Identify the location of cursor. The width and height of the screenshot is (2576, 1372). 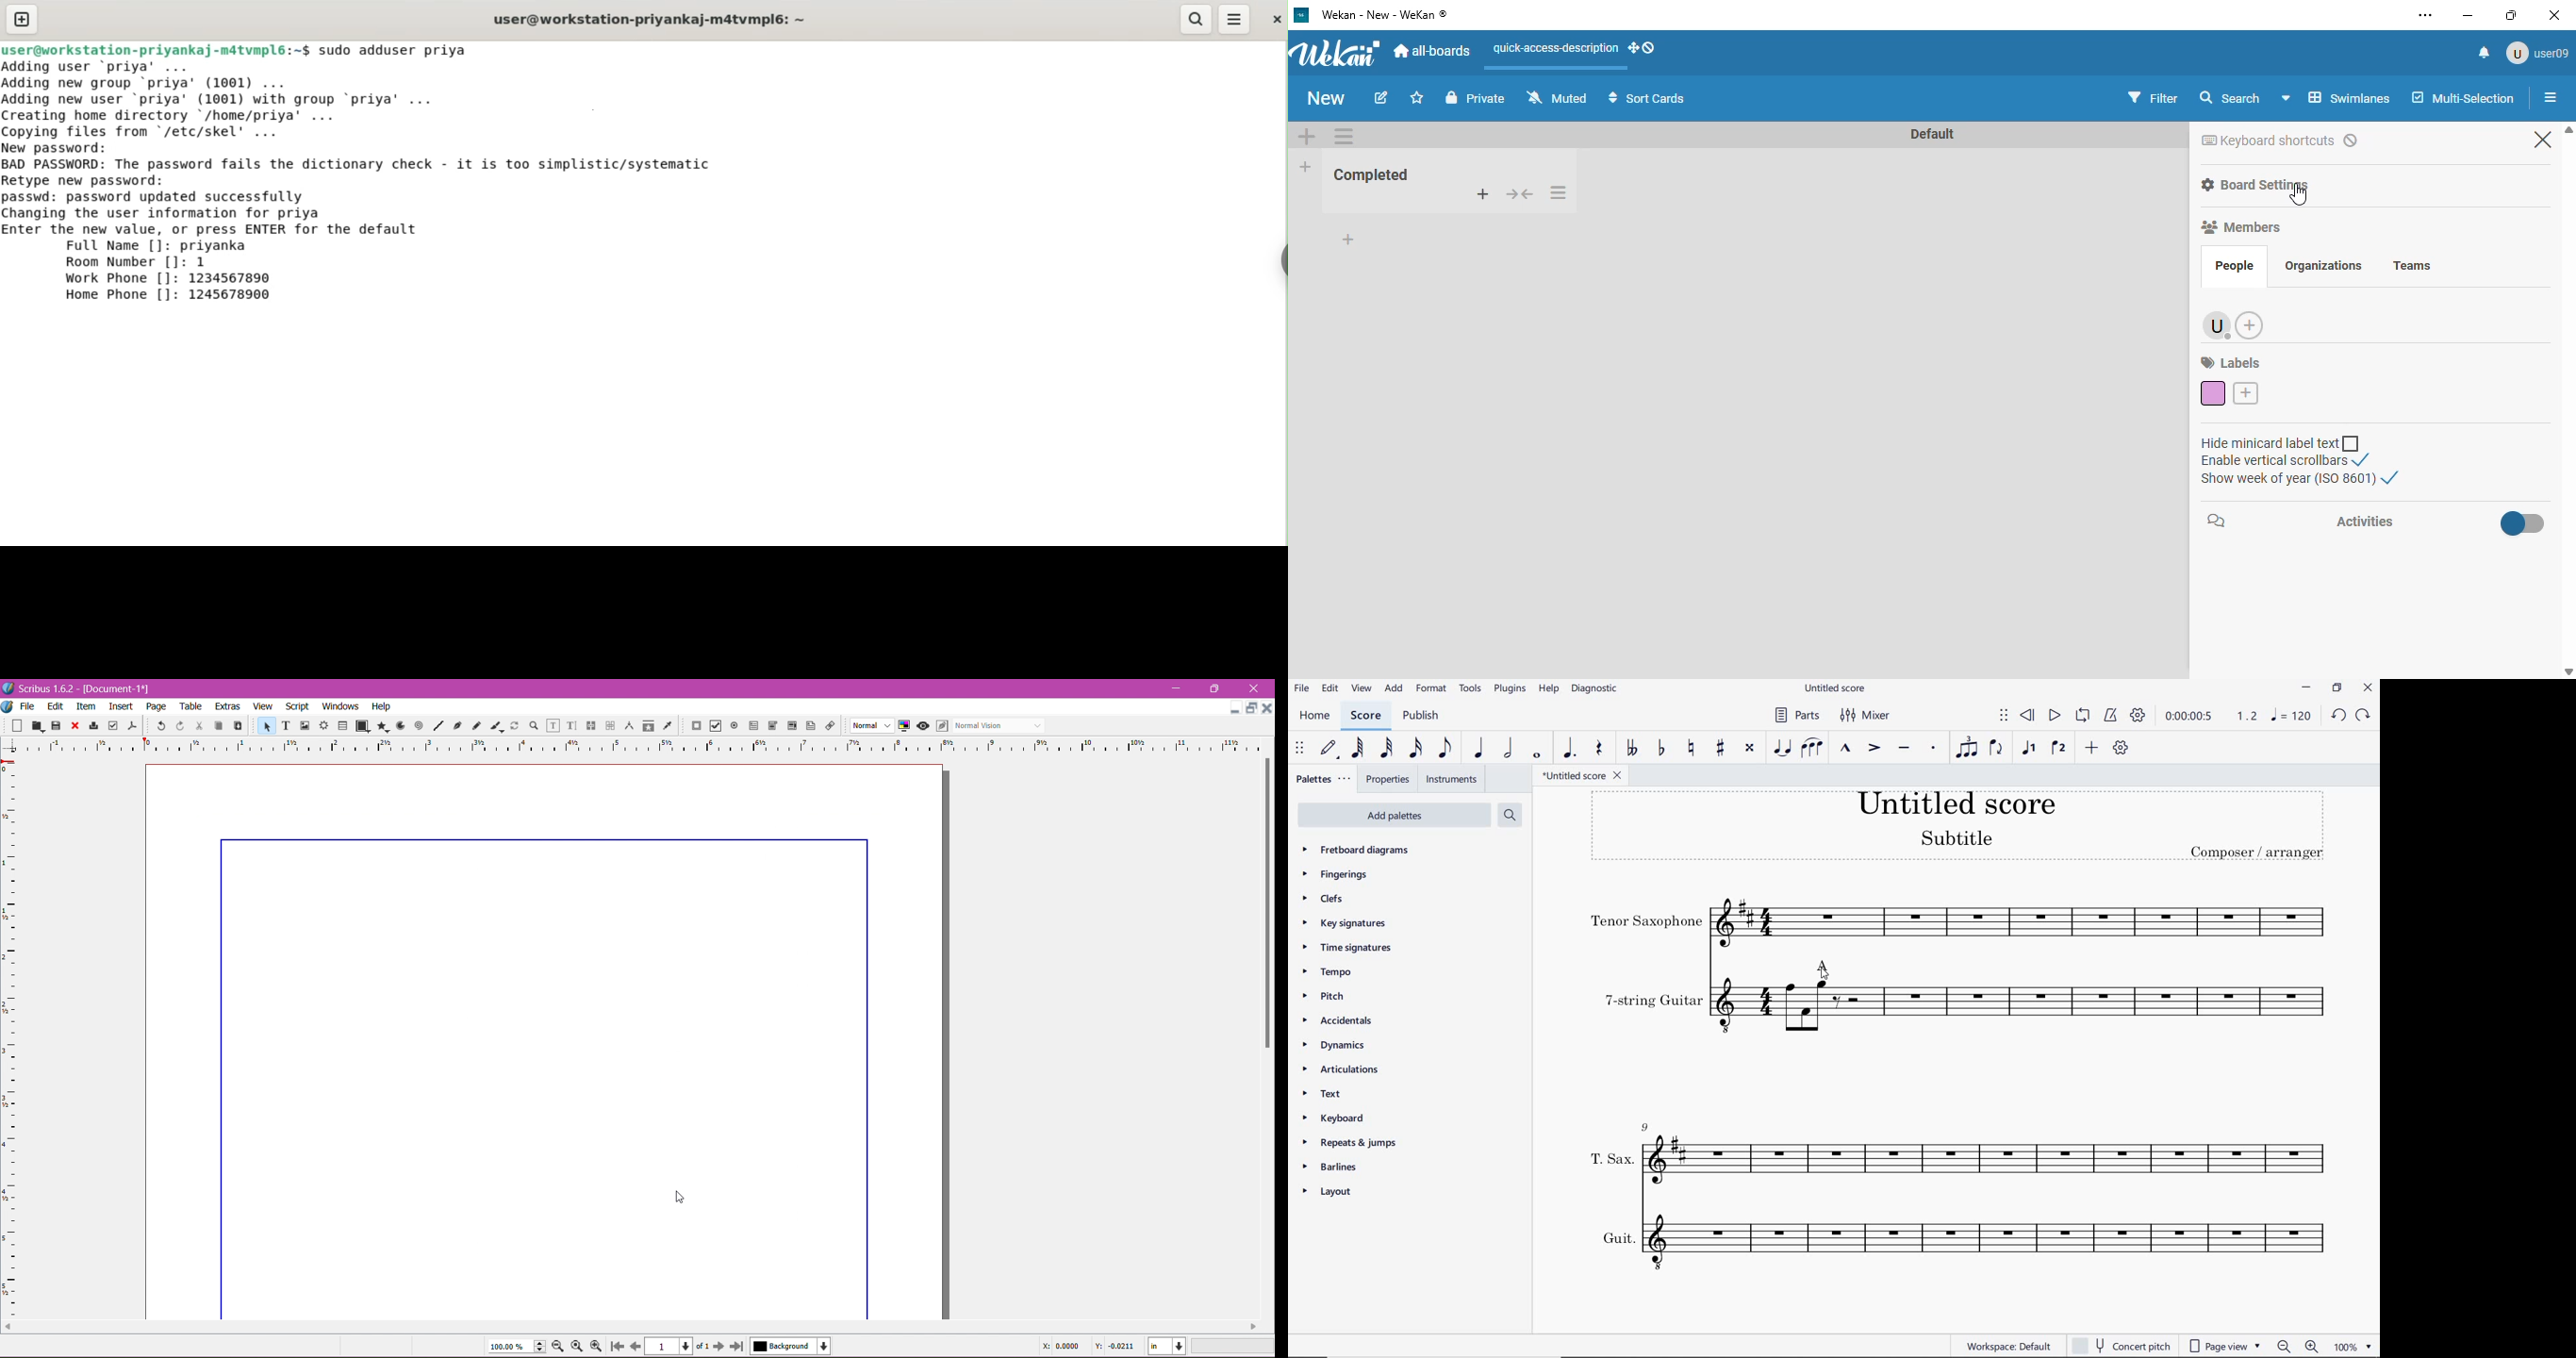
(2300, 195).